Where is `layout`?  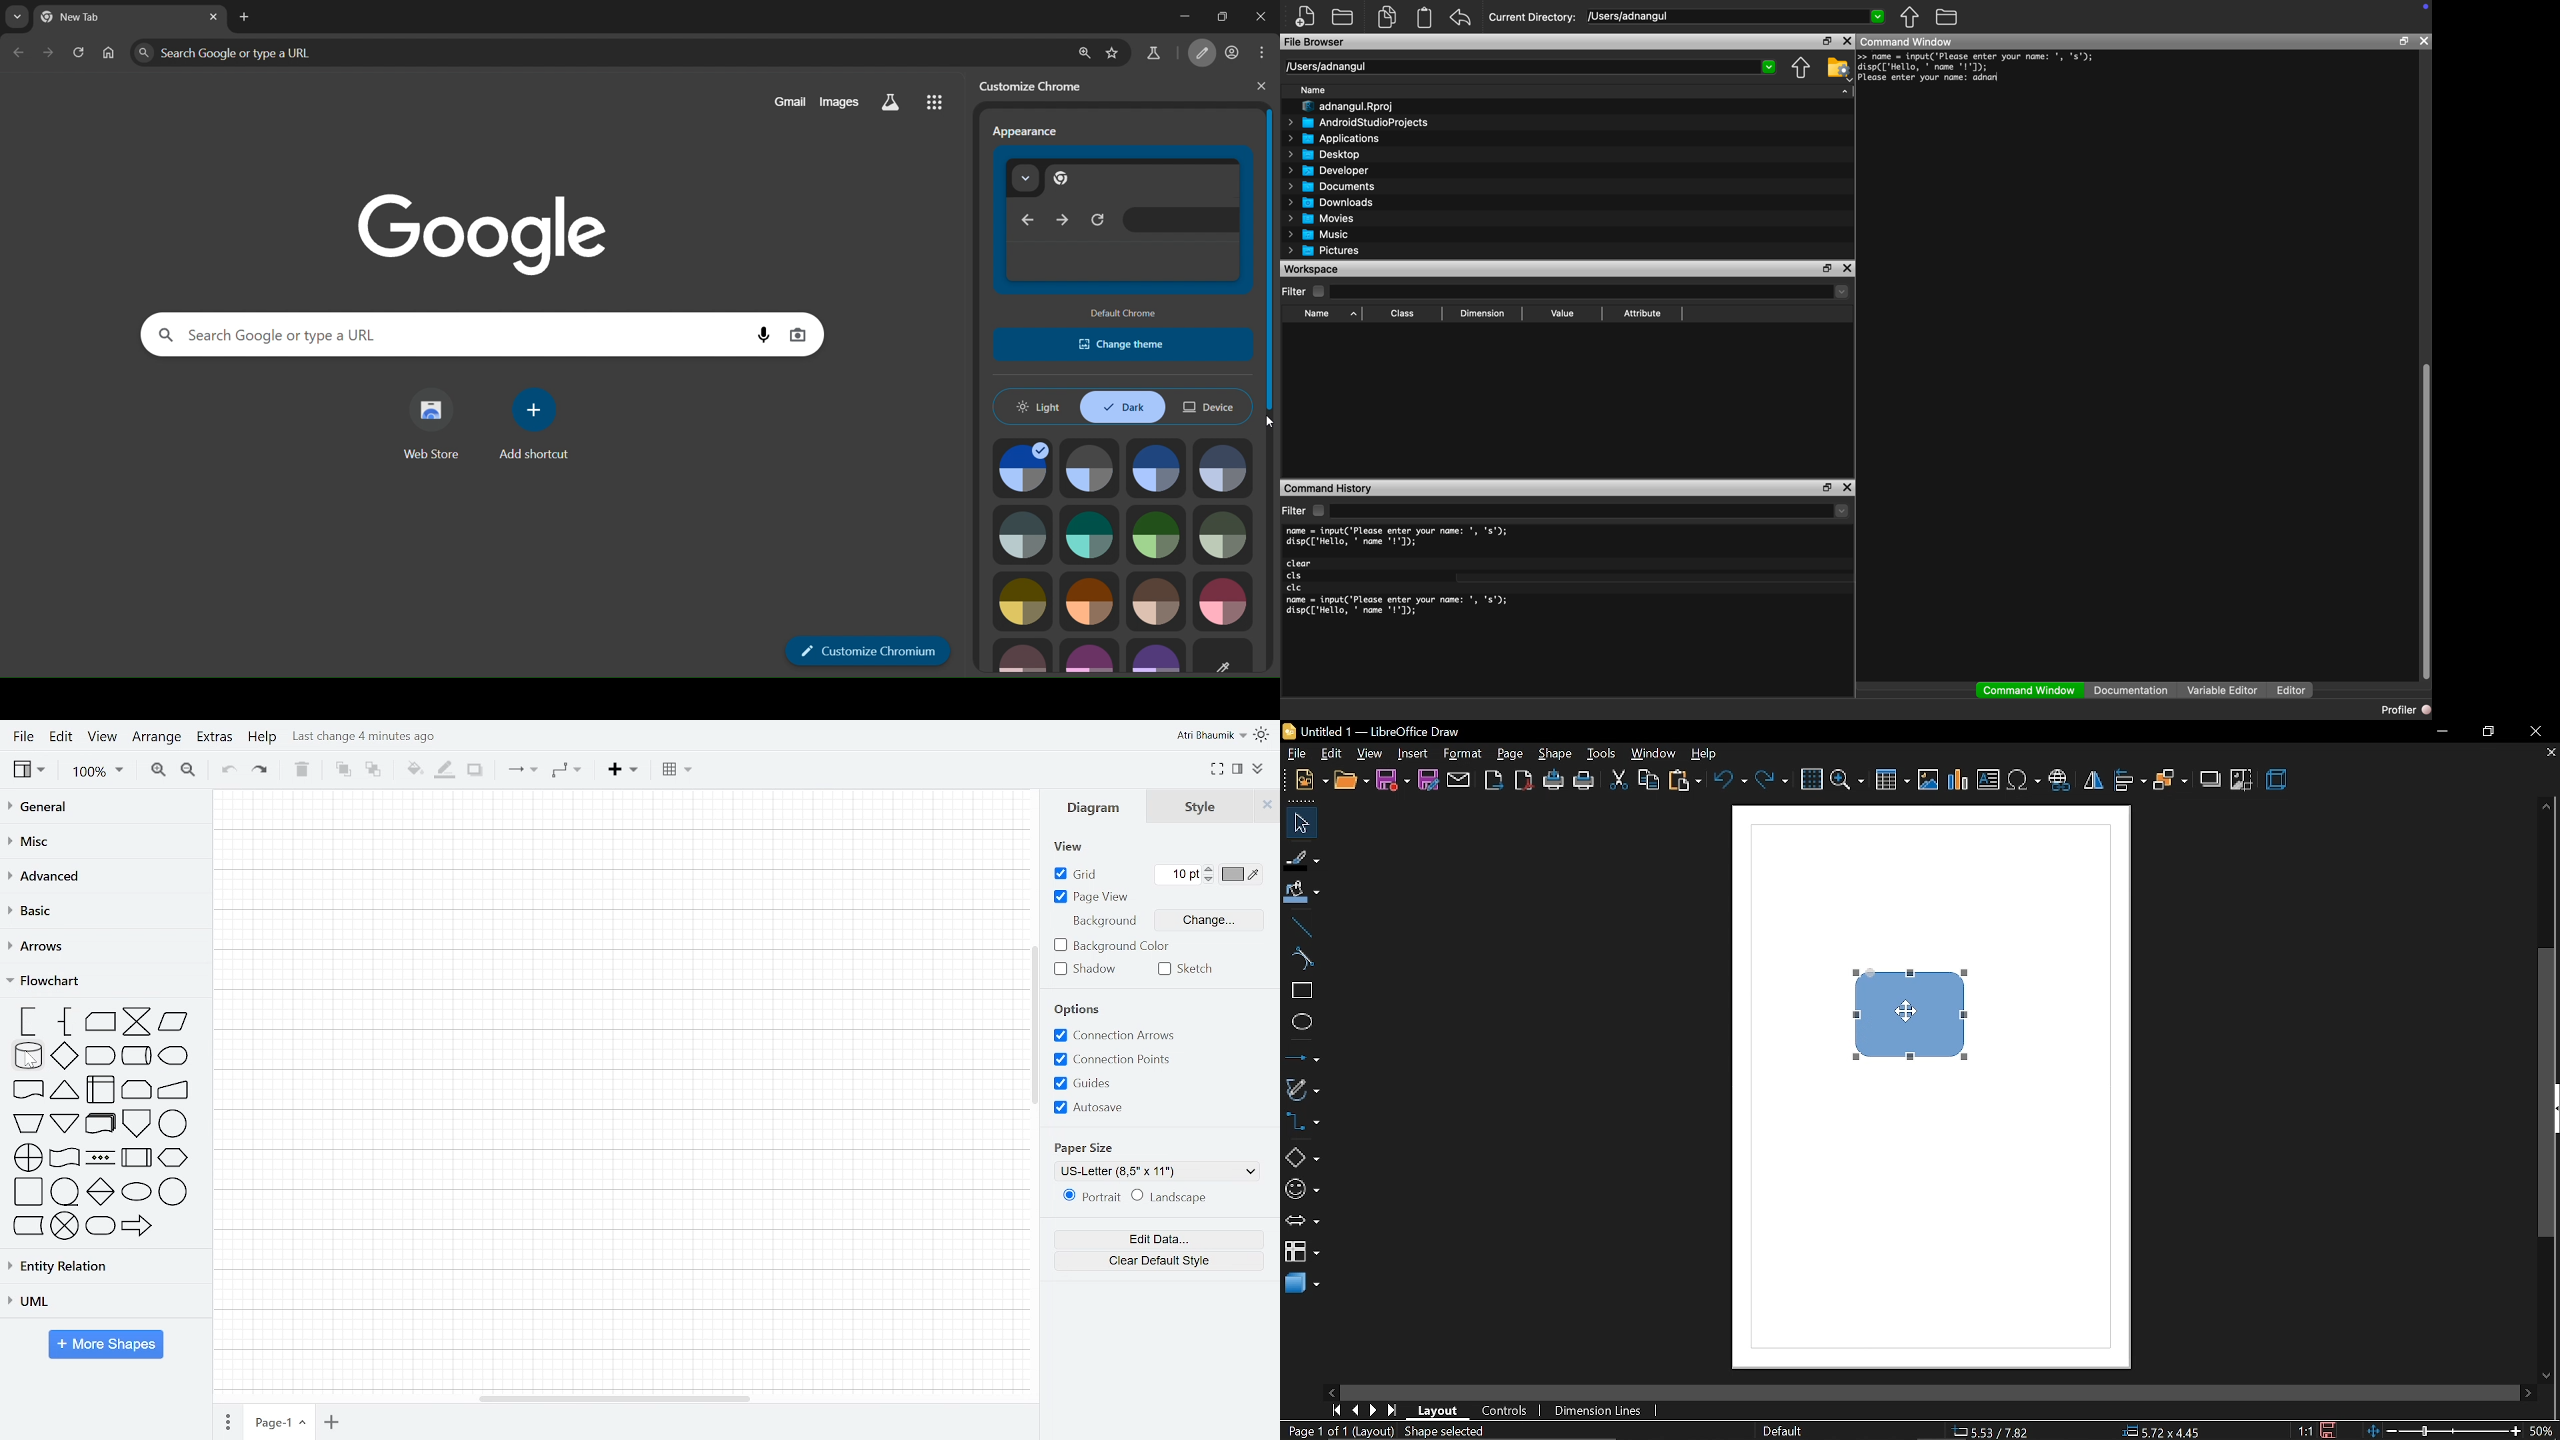
layout is located at coordinates (1439, 1410).